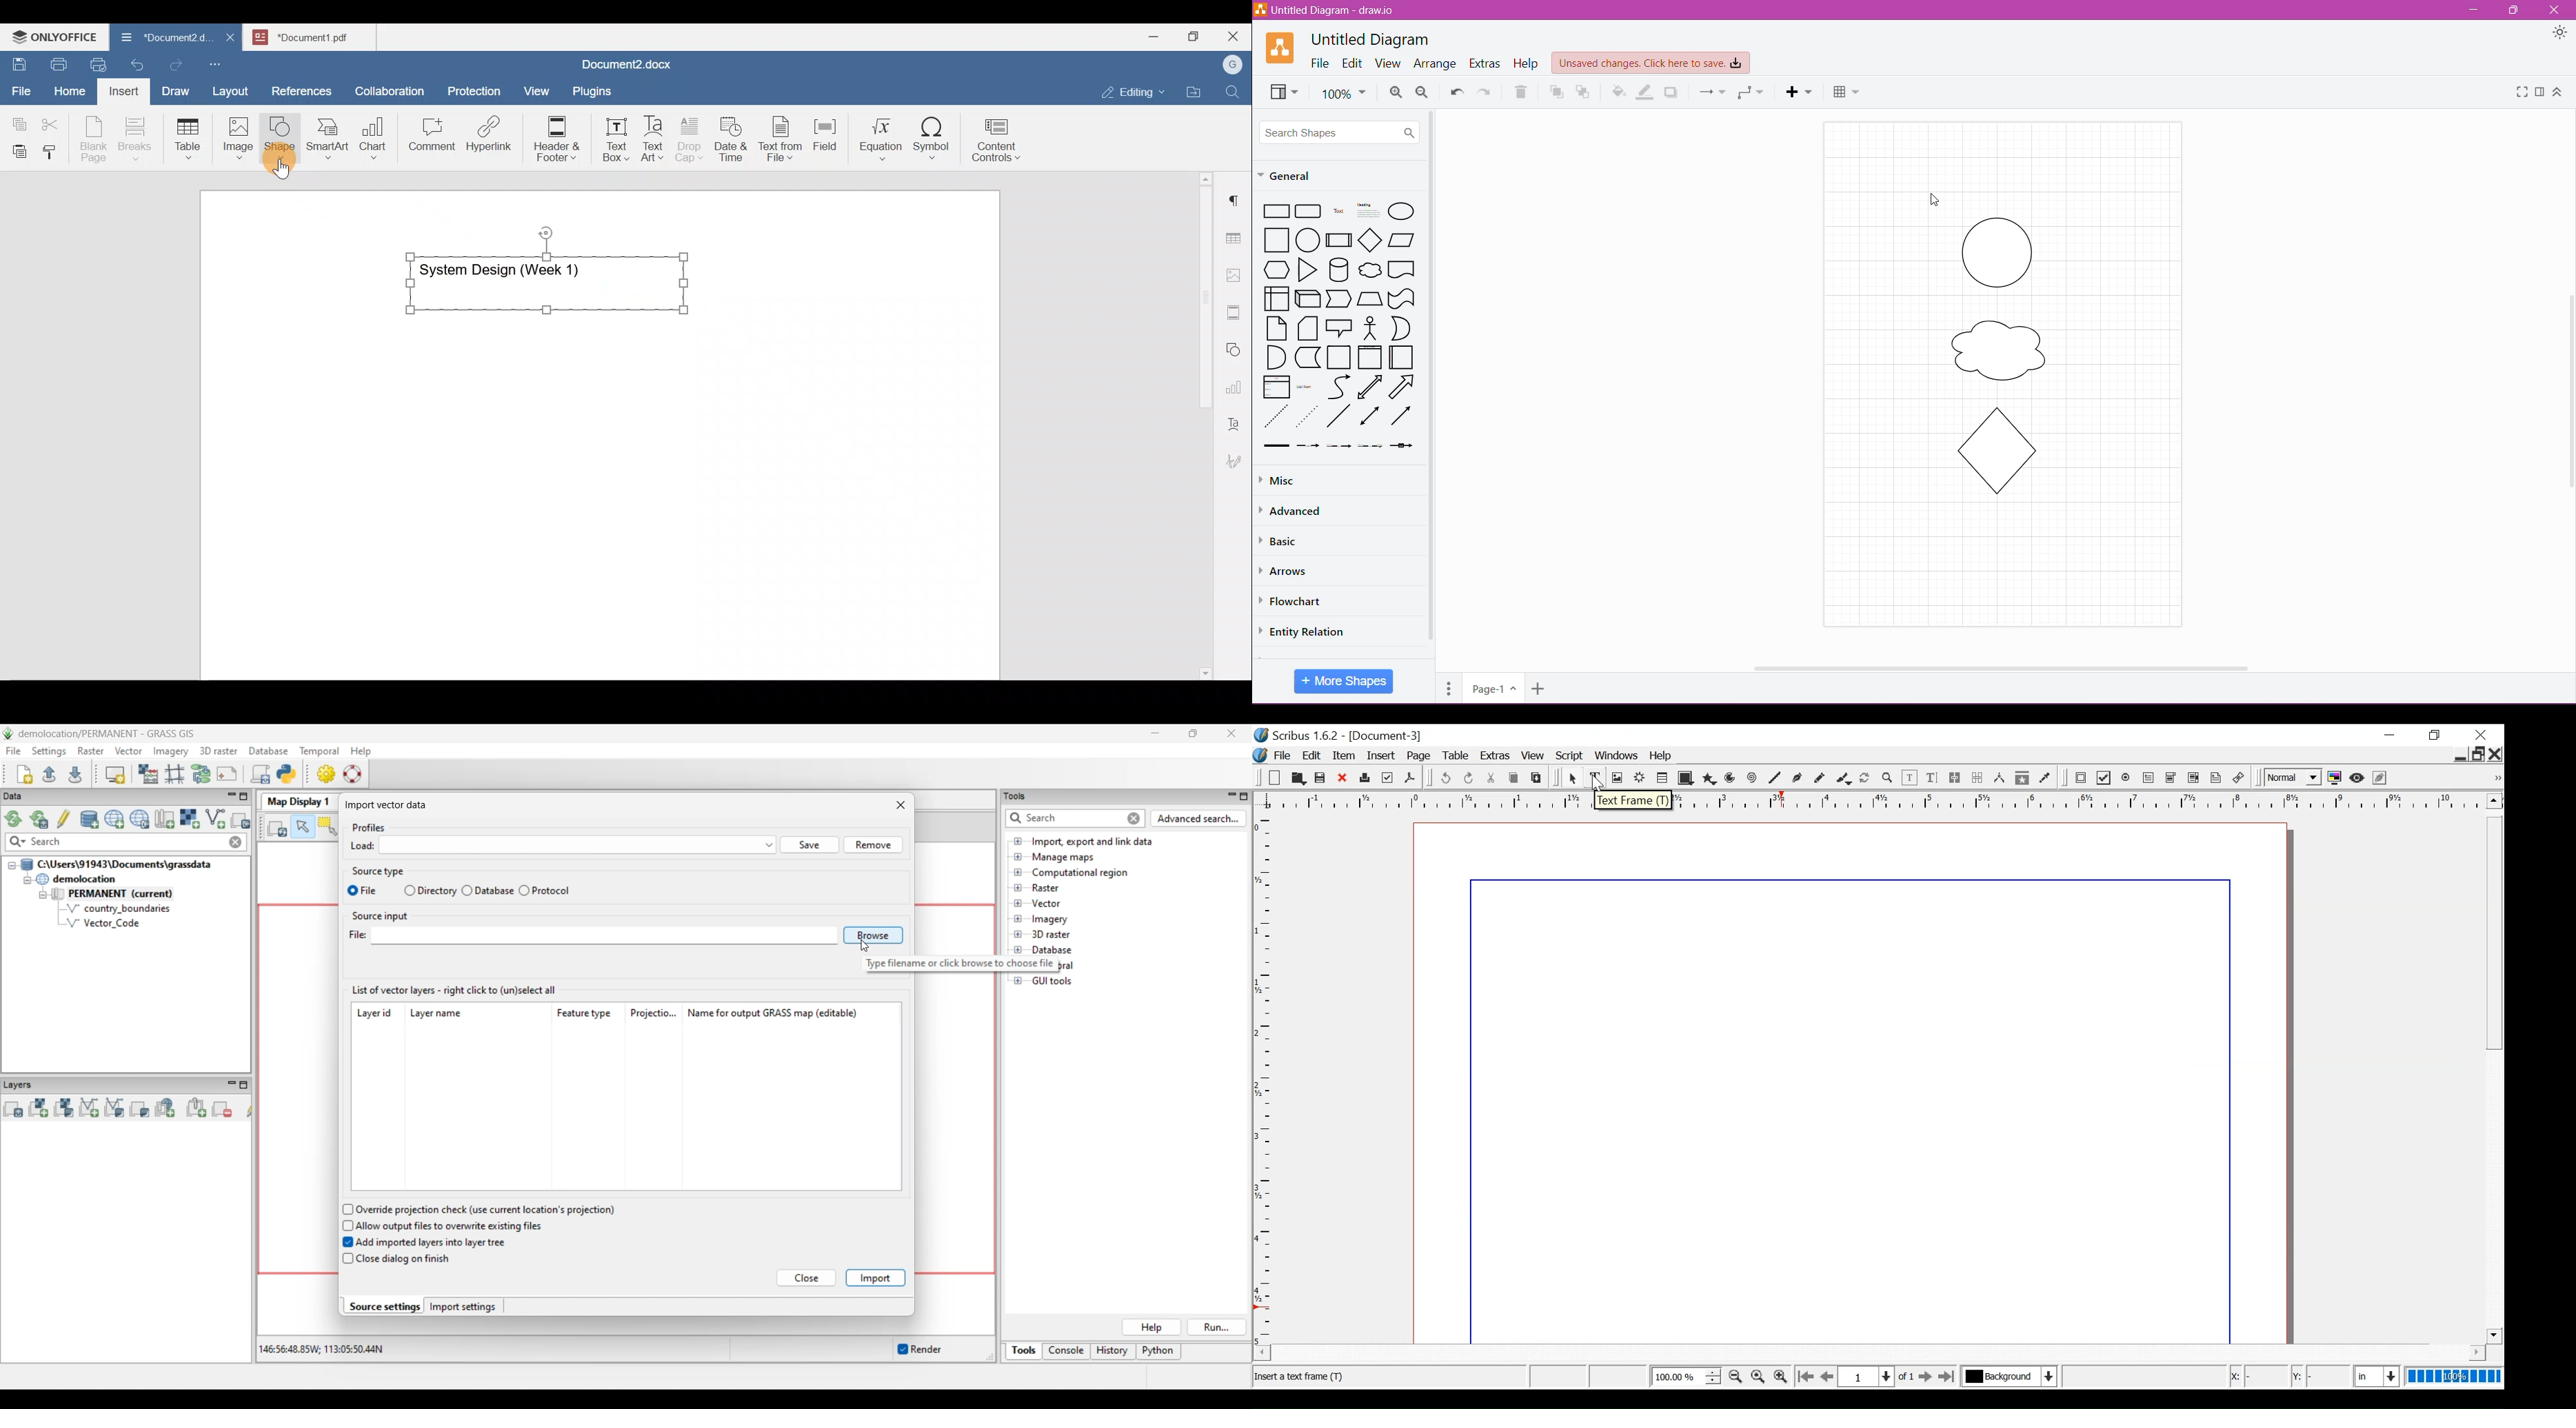 This screenshot has height=1428, width=2576. I want to click on Close, so click(2483, 735).